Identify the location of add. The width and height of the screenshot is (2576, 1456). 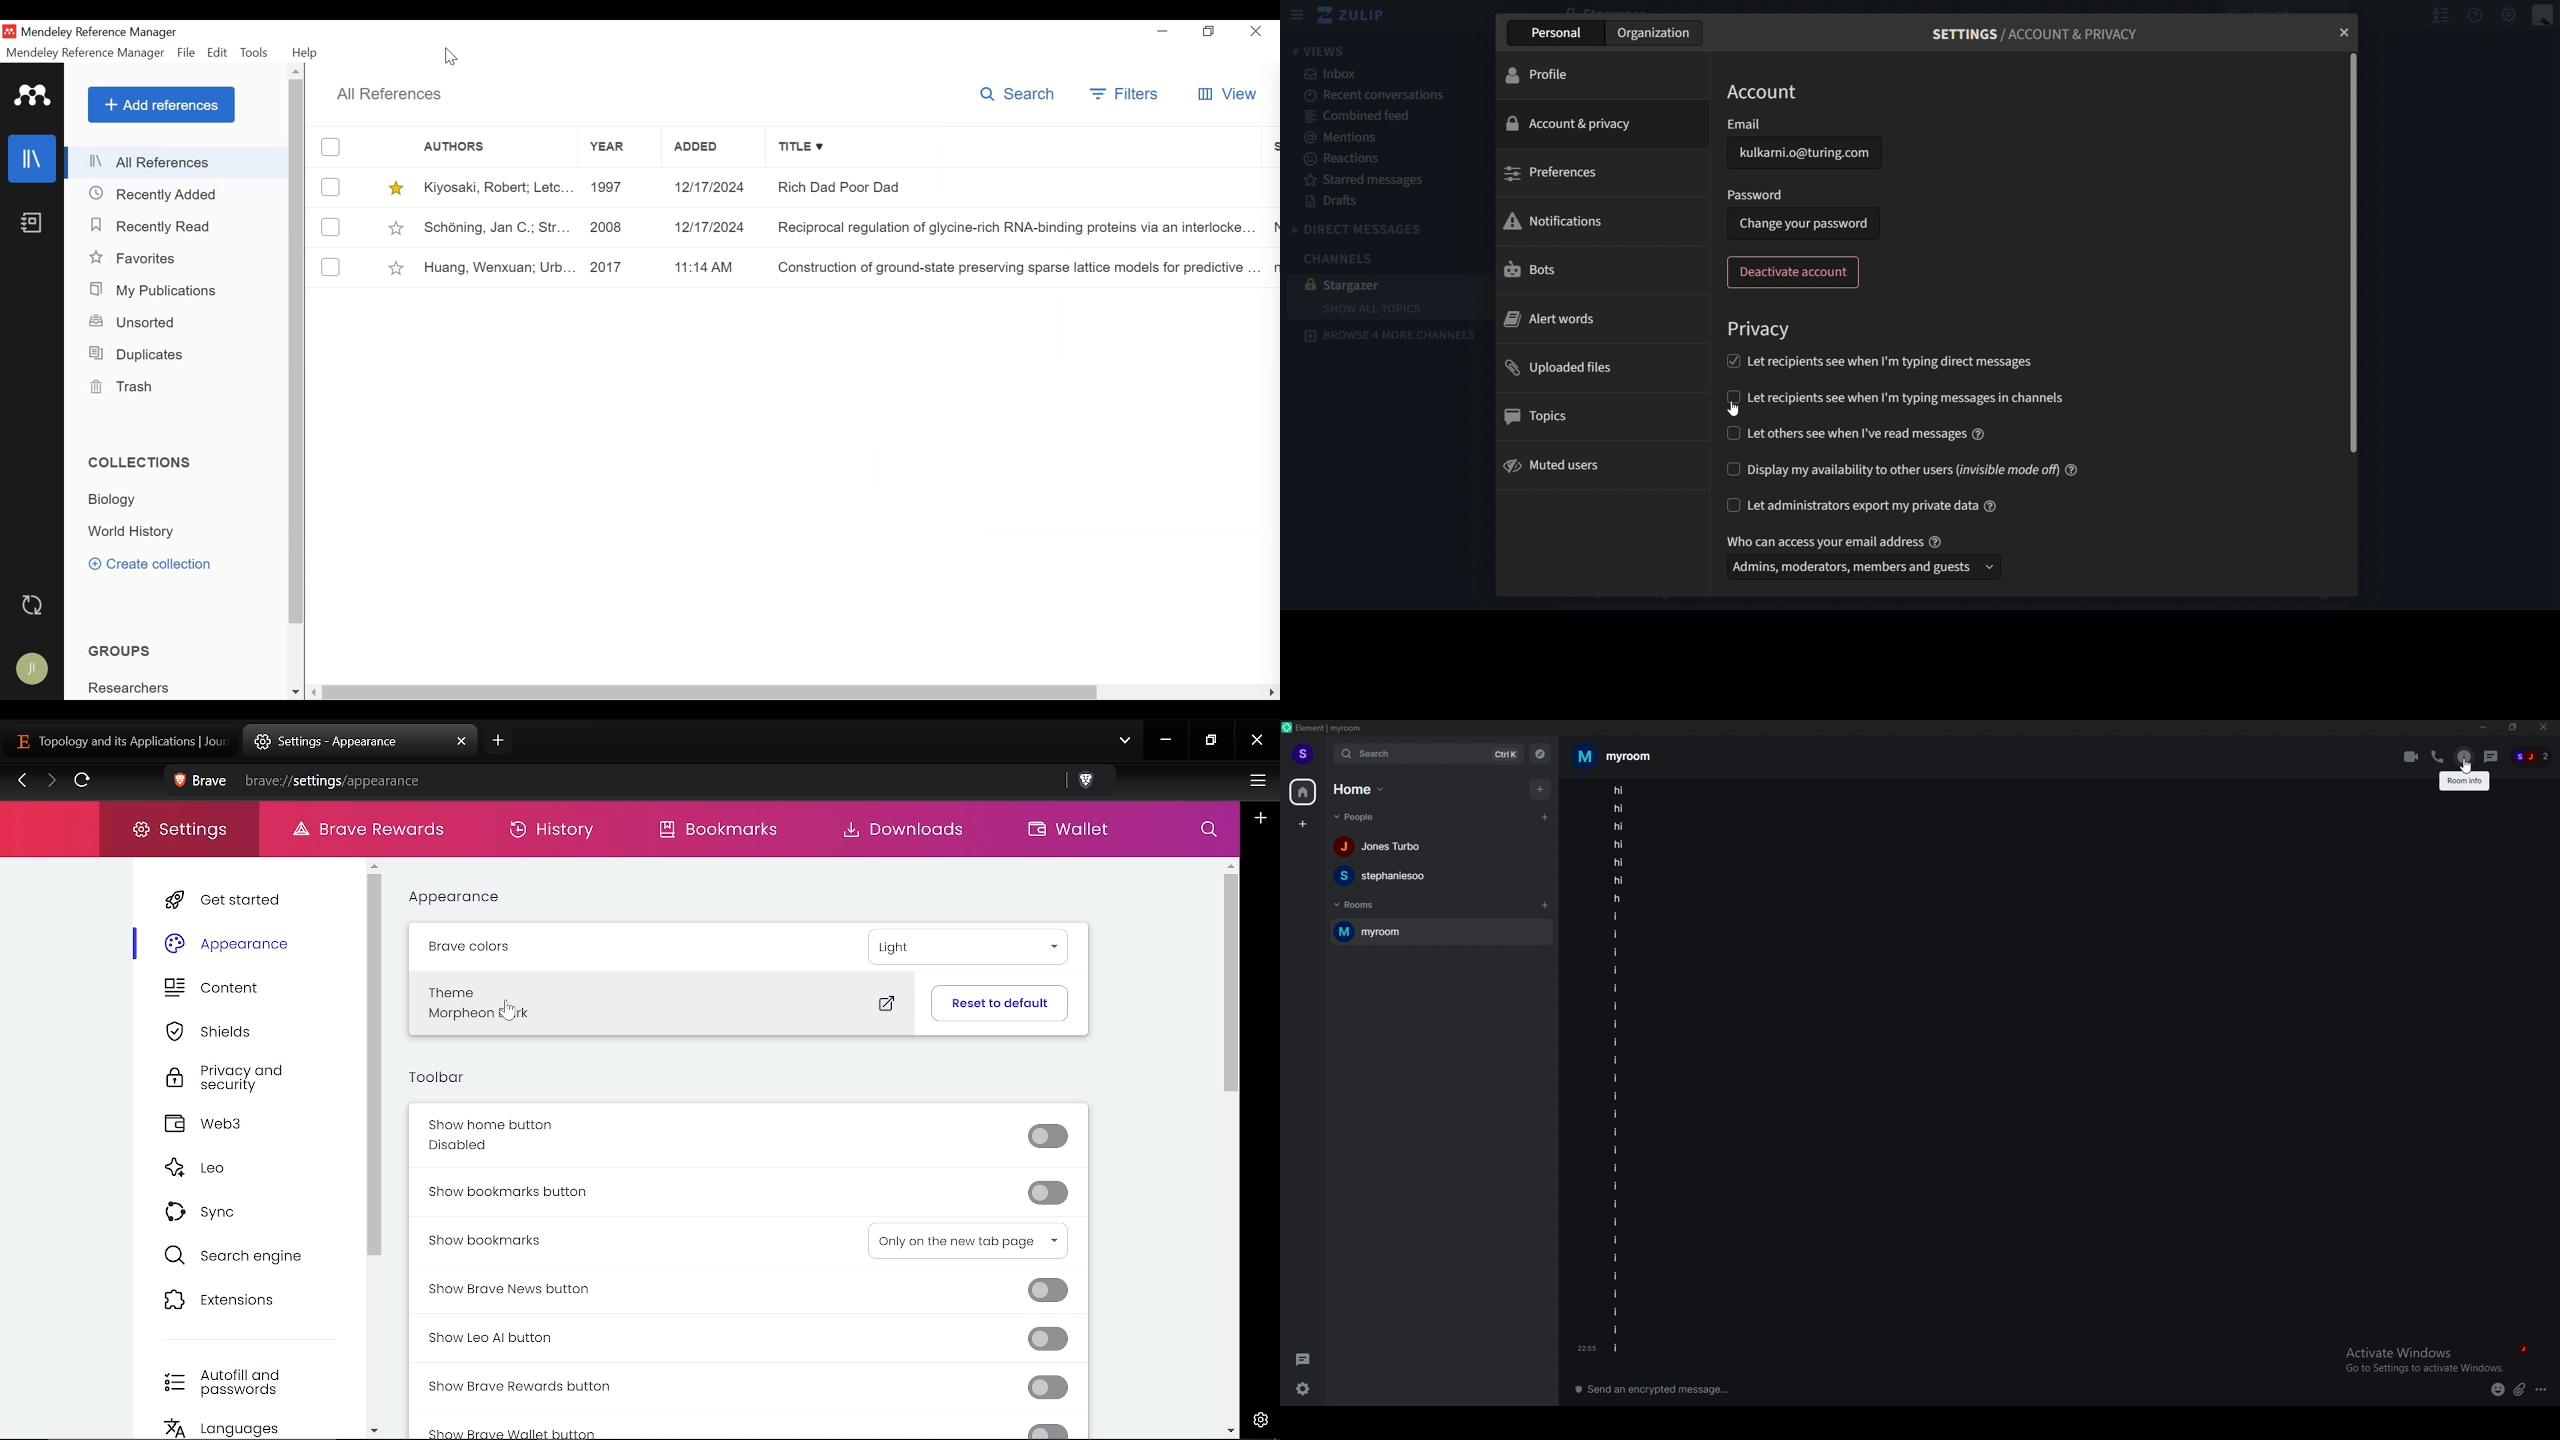
(1539, 789).